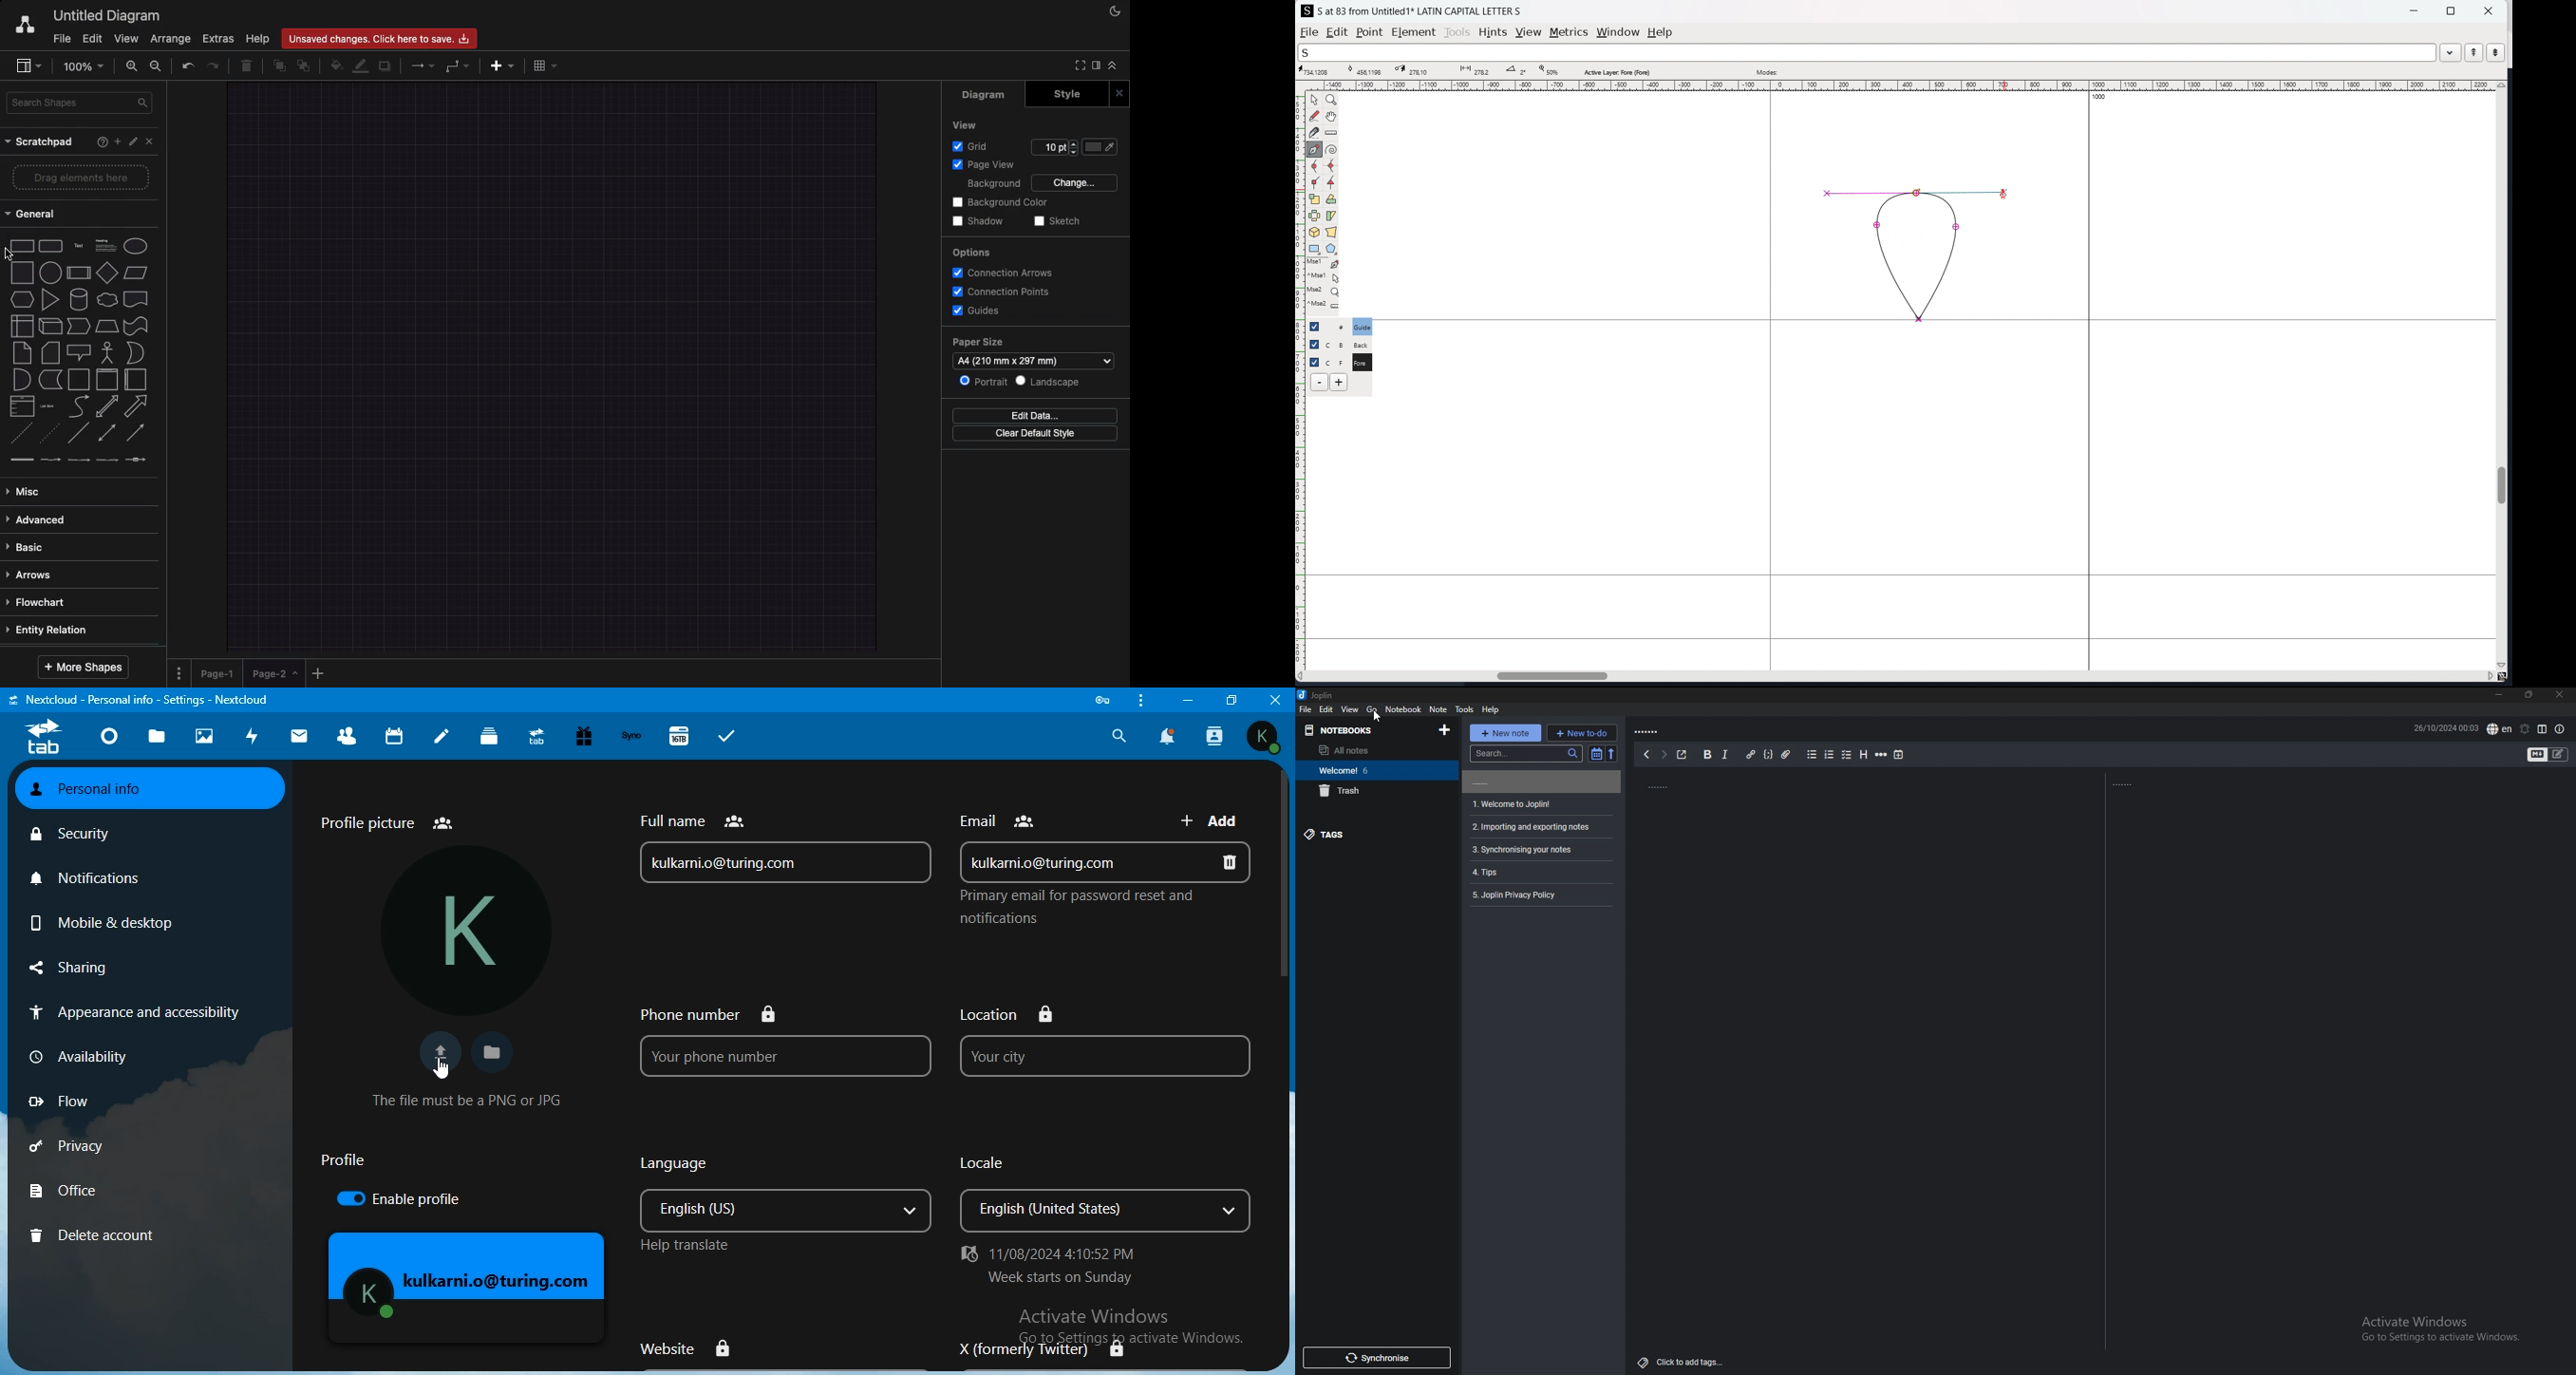  What do you see at coordinates (1373, 709) in the screenshot?
I see `go` at bounding box center [1373, 709].